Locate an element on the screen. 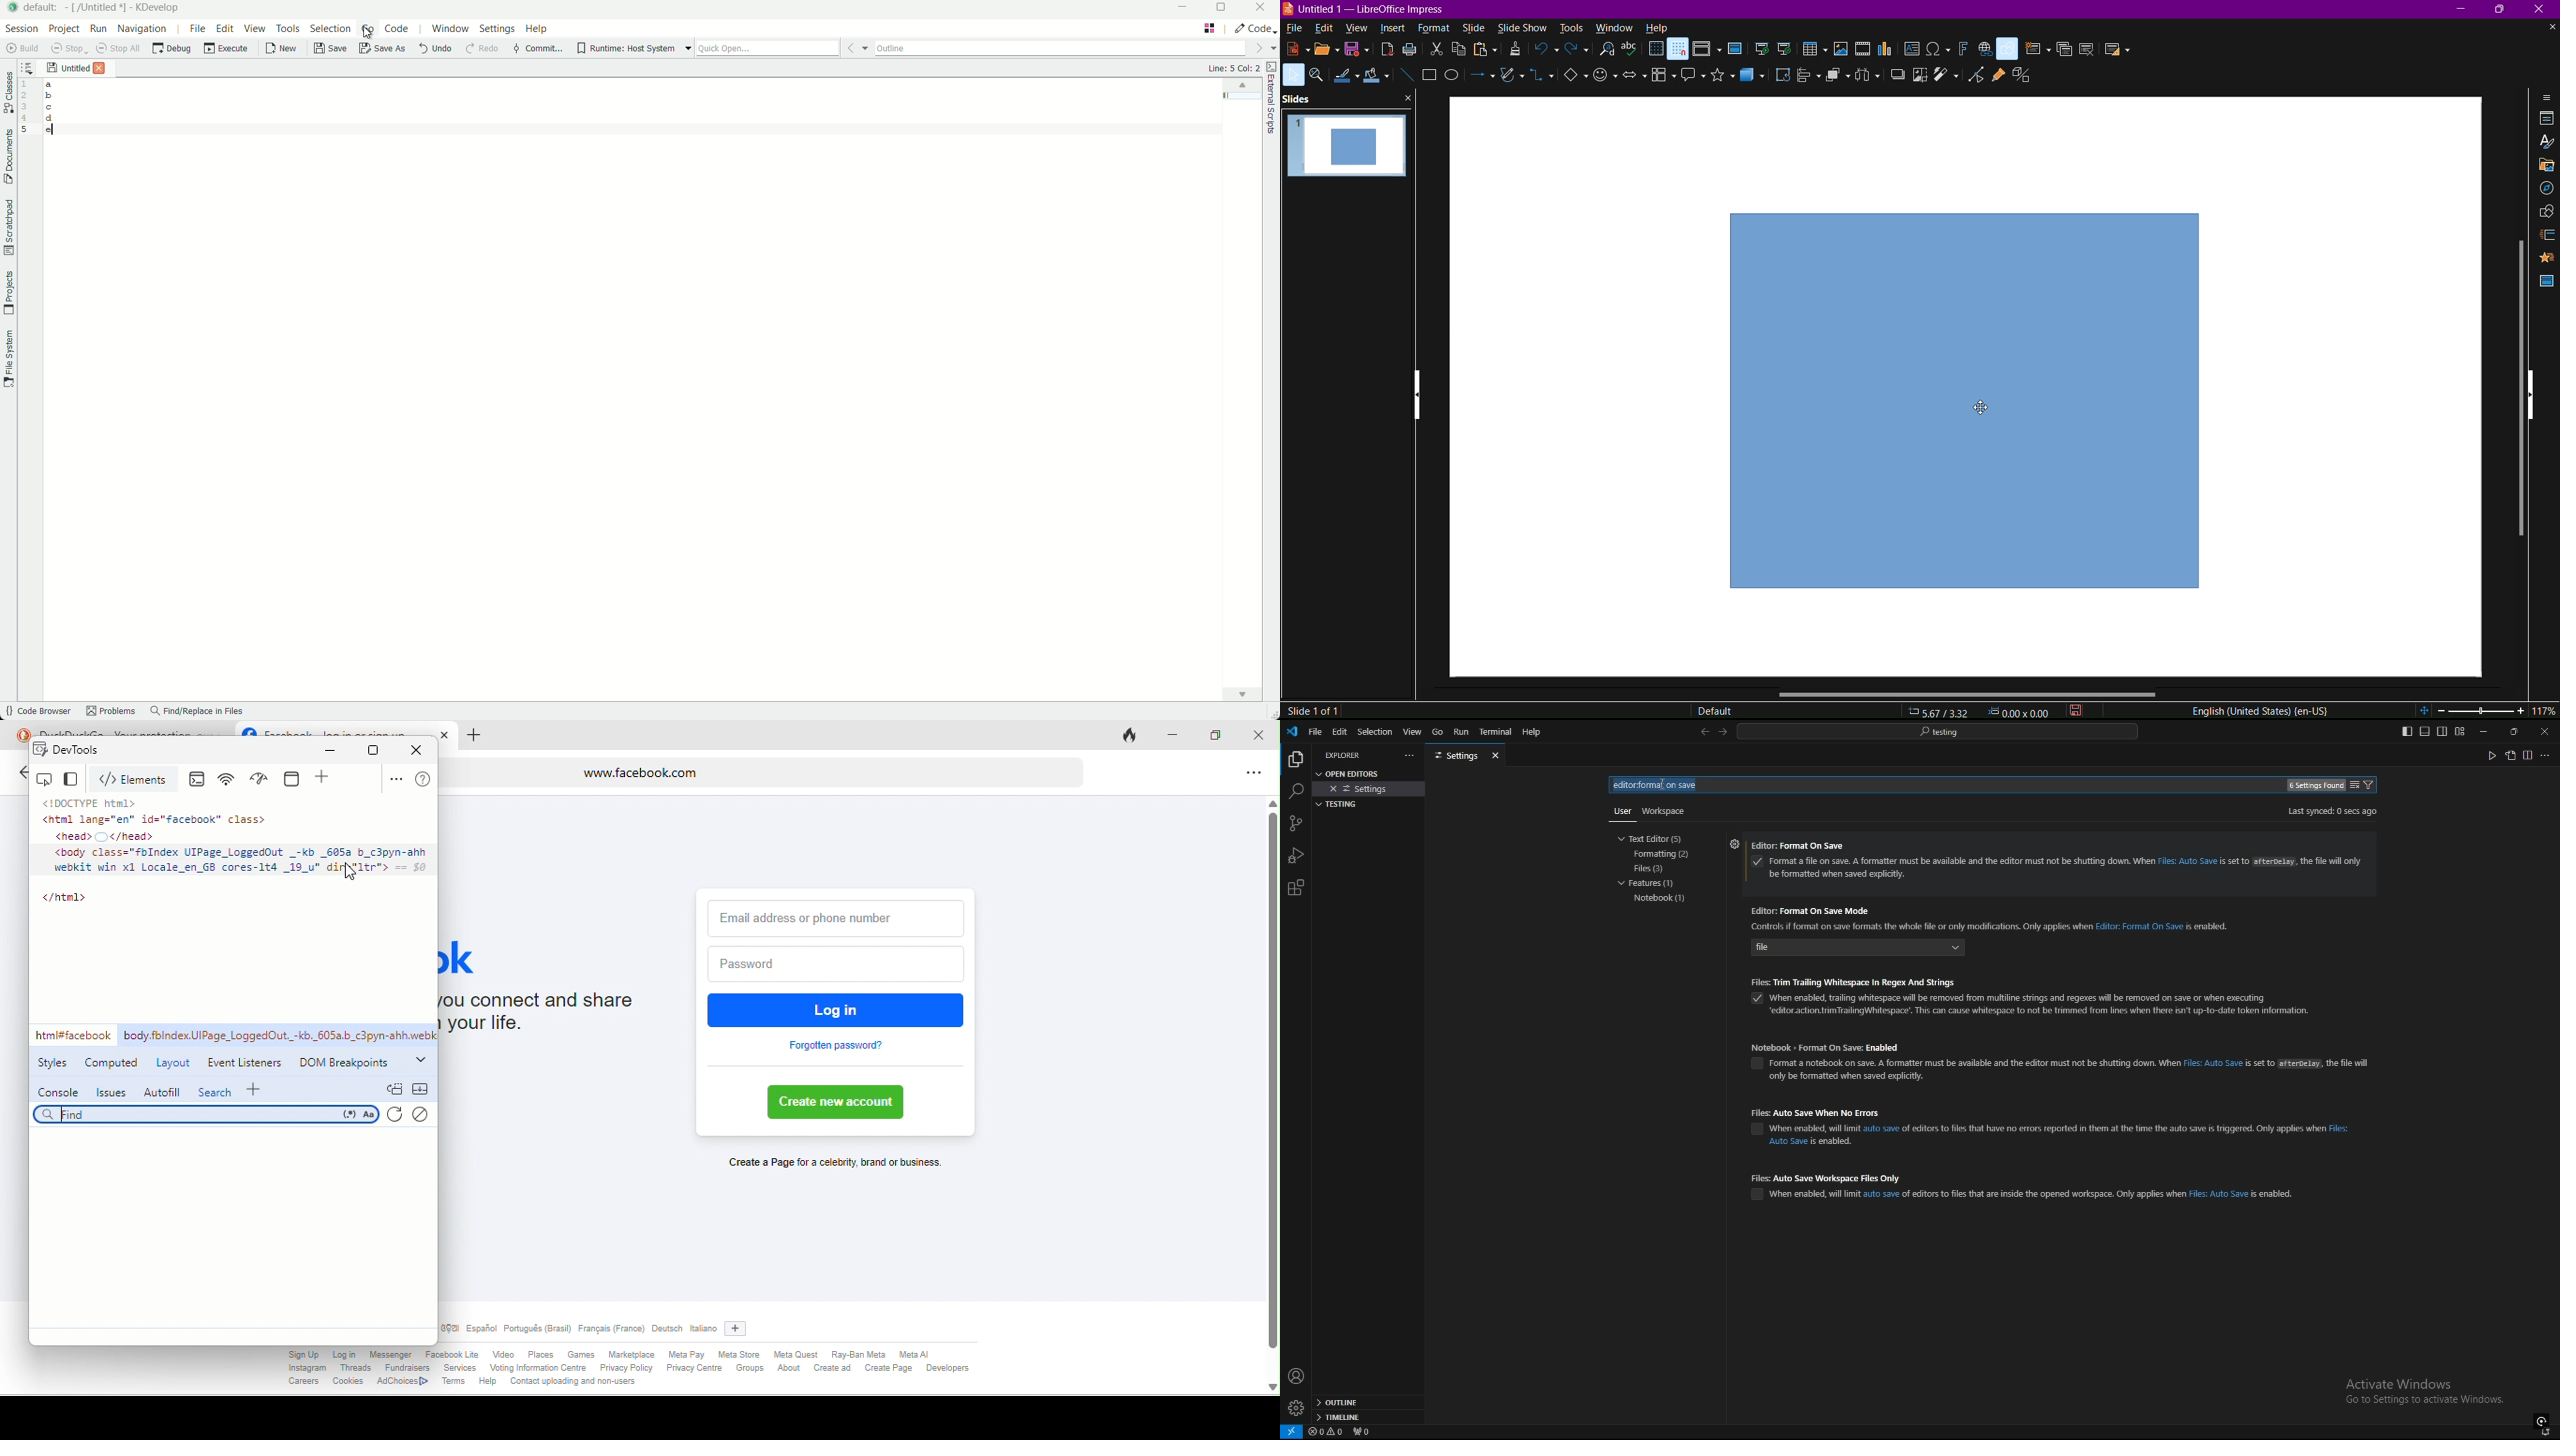 This screenshot has height=1456, width=2576. profile is located at coordinates (1296, 1376).